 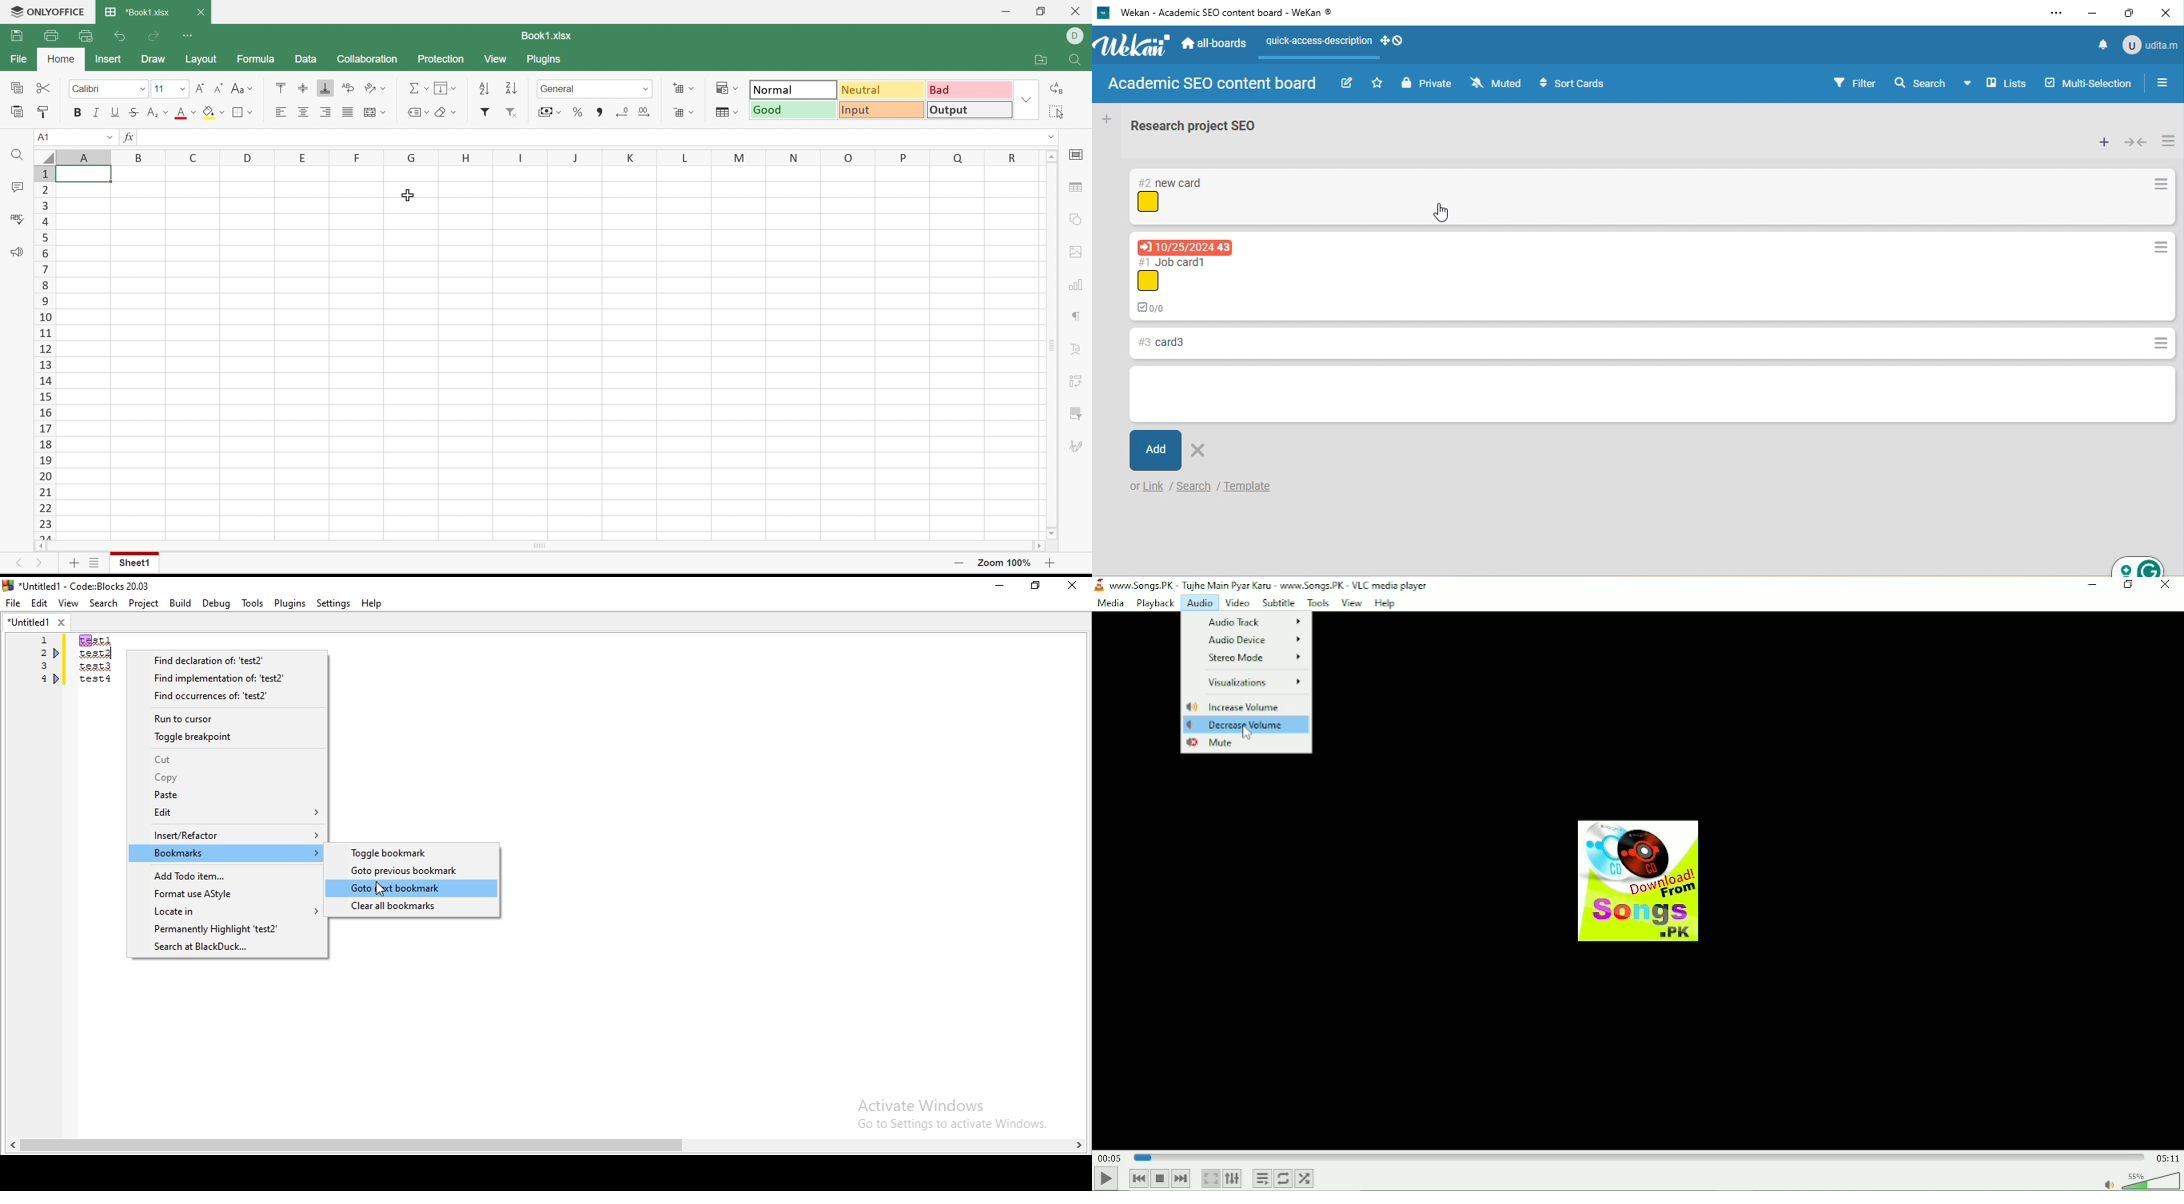 I want to click on Decrease decimal, so click(x=622, y=112).